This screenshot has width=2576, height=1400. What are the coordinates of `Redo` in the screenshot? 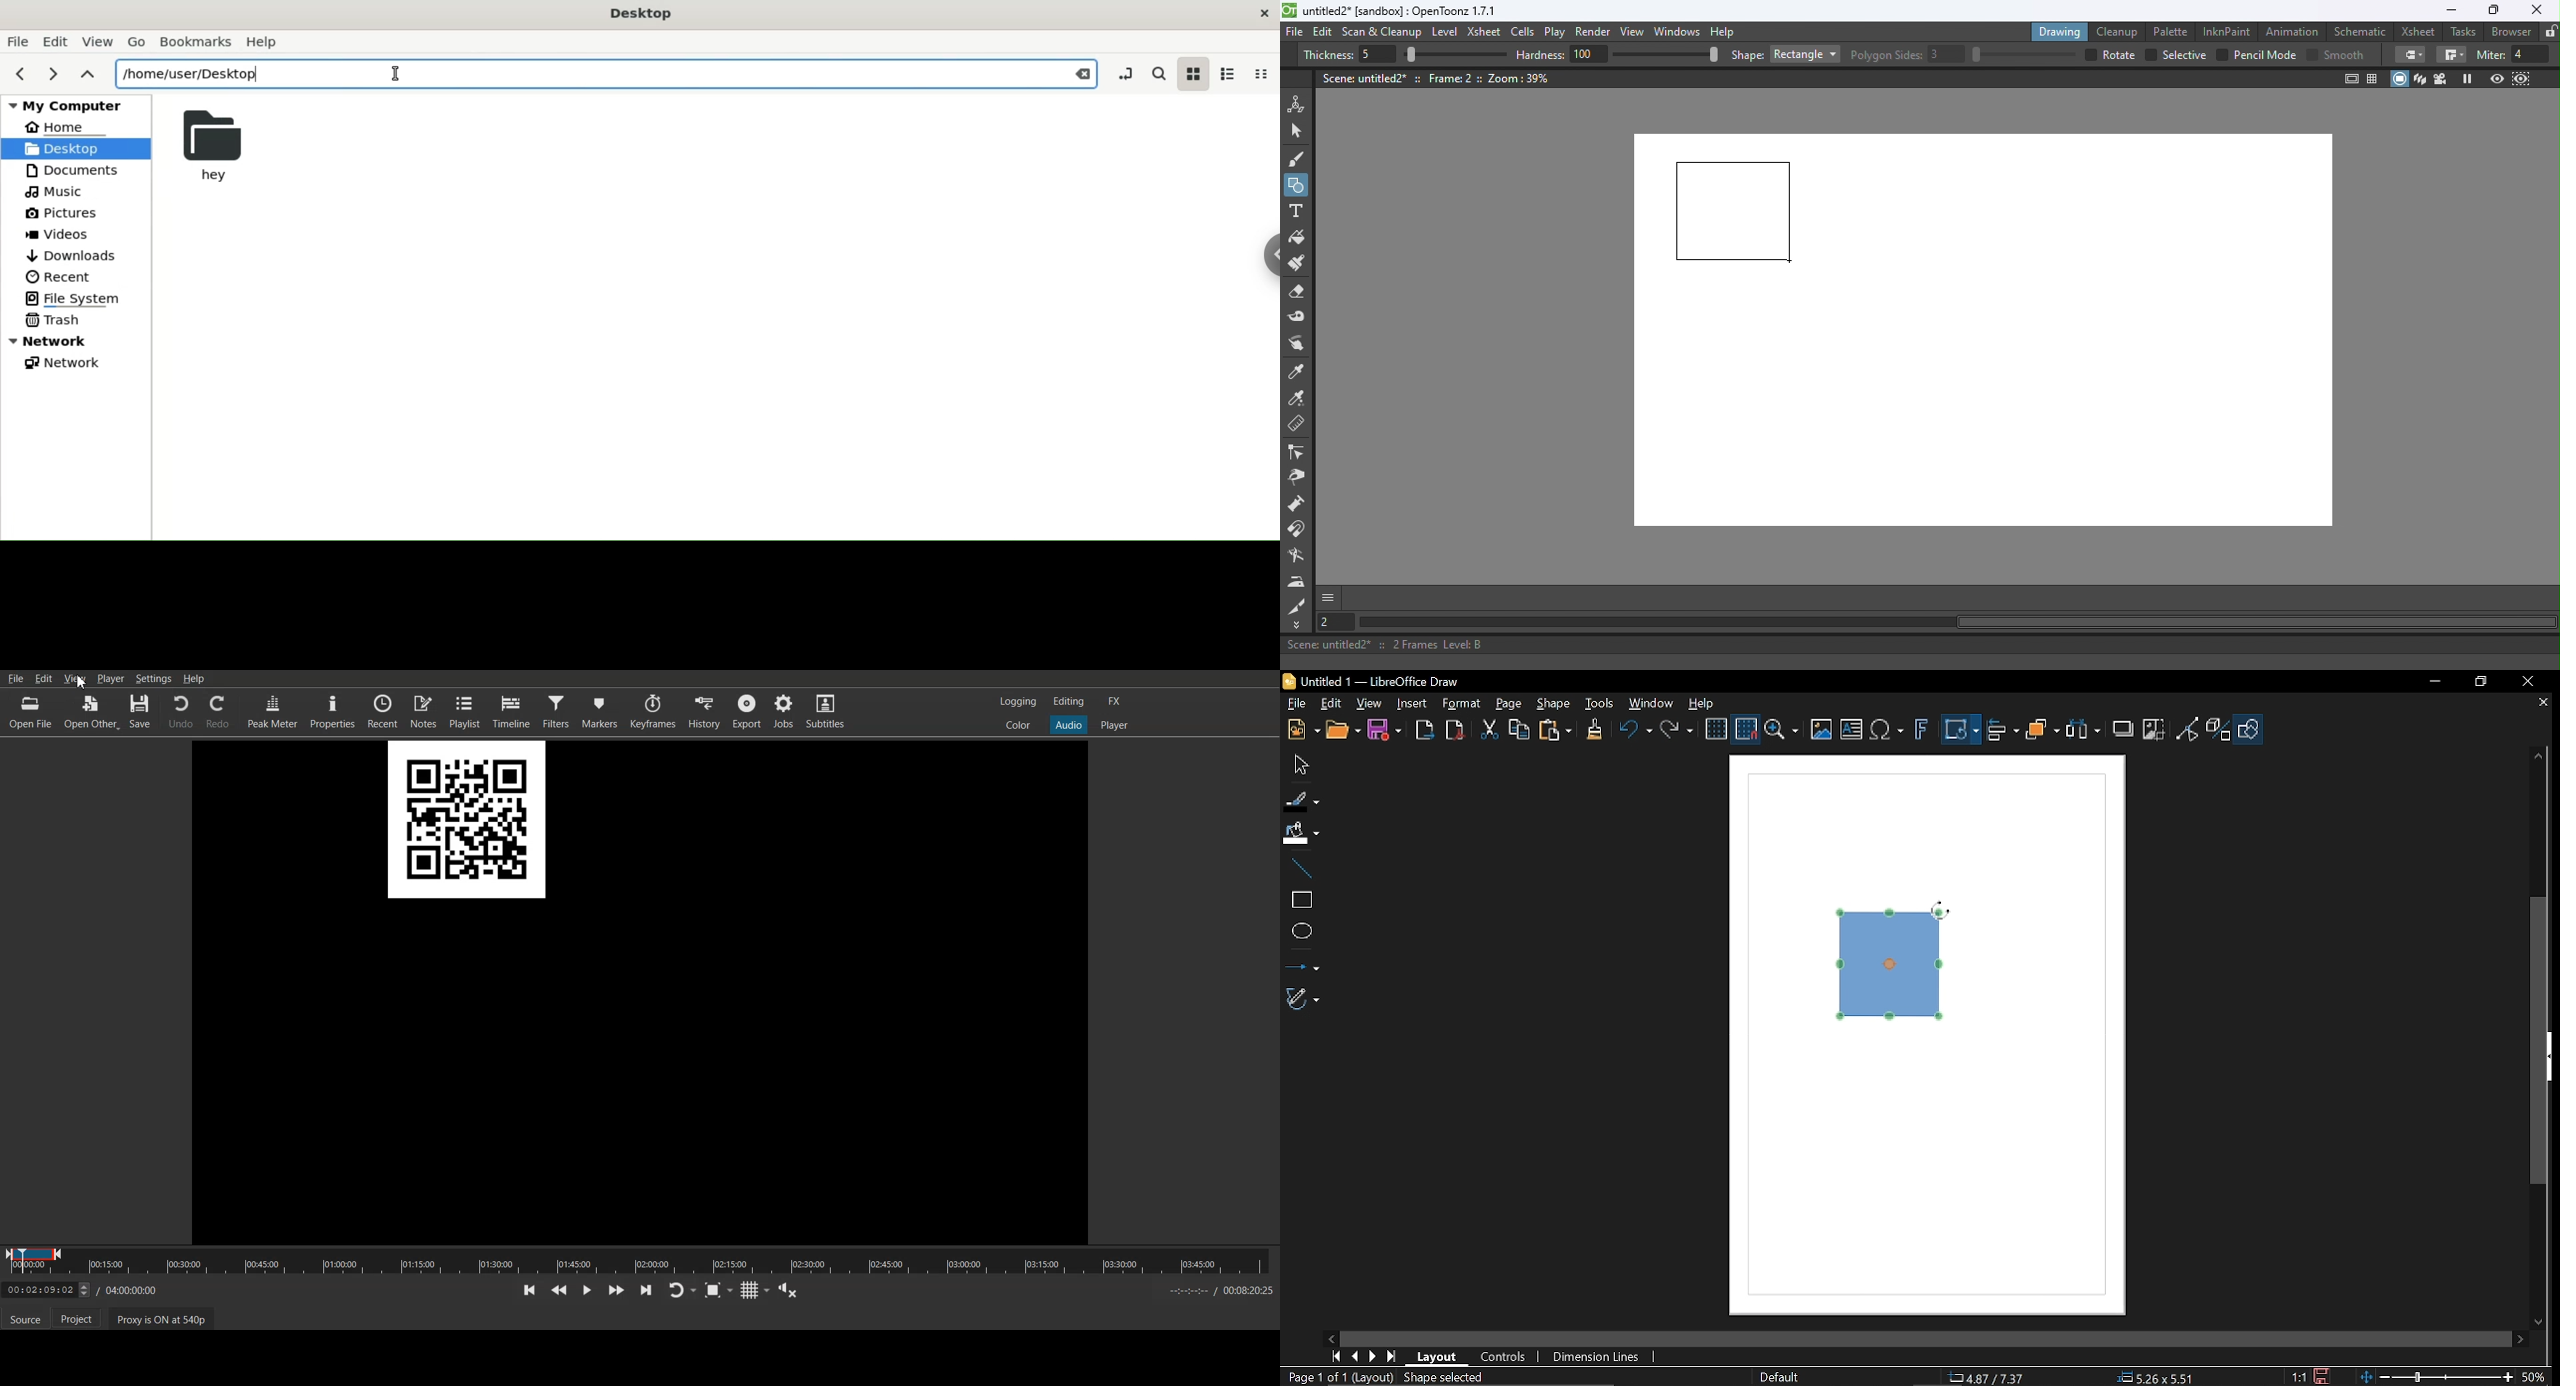 It's located at (1676, 732).